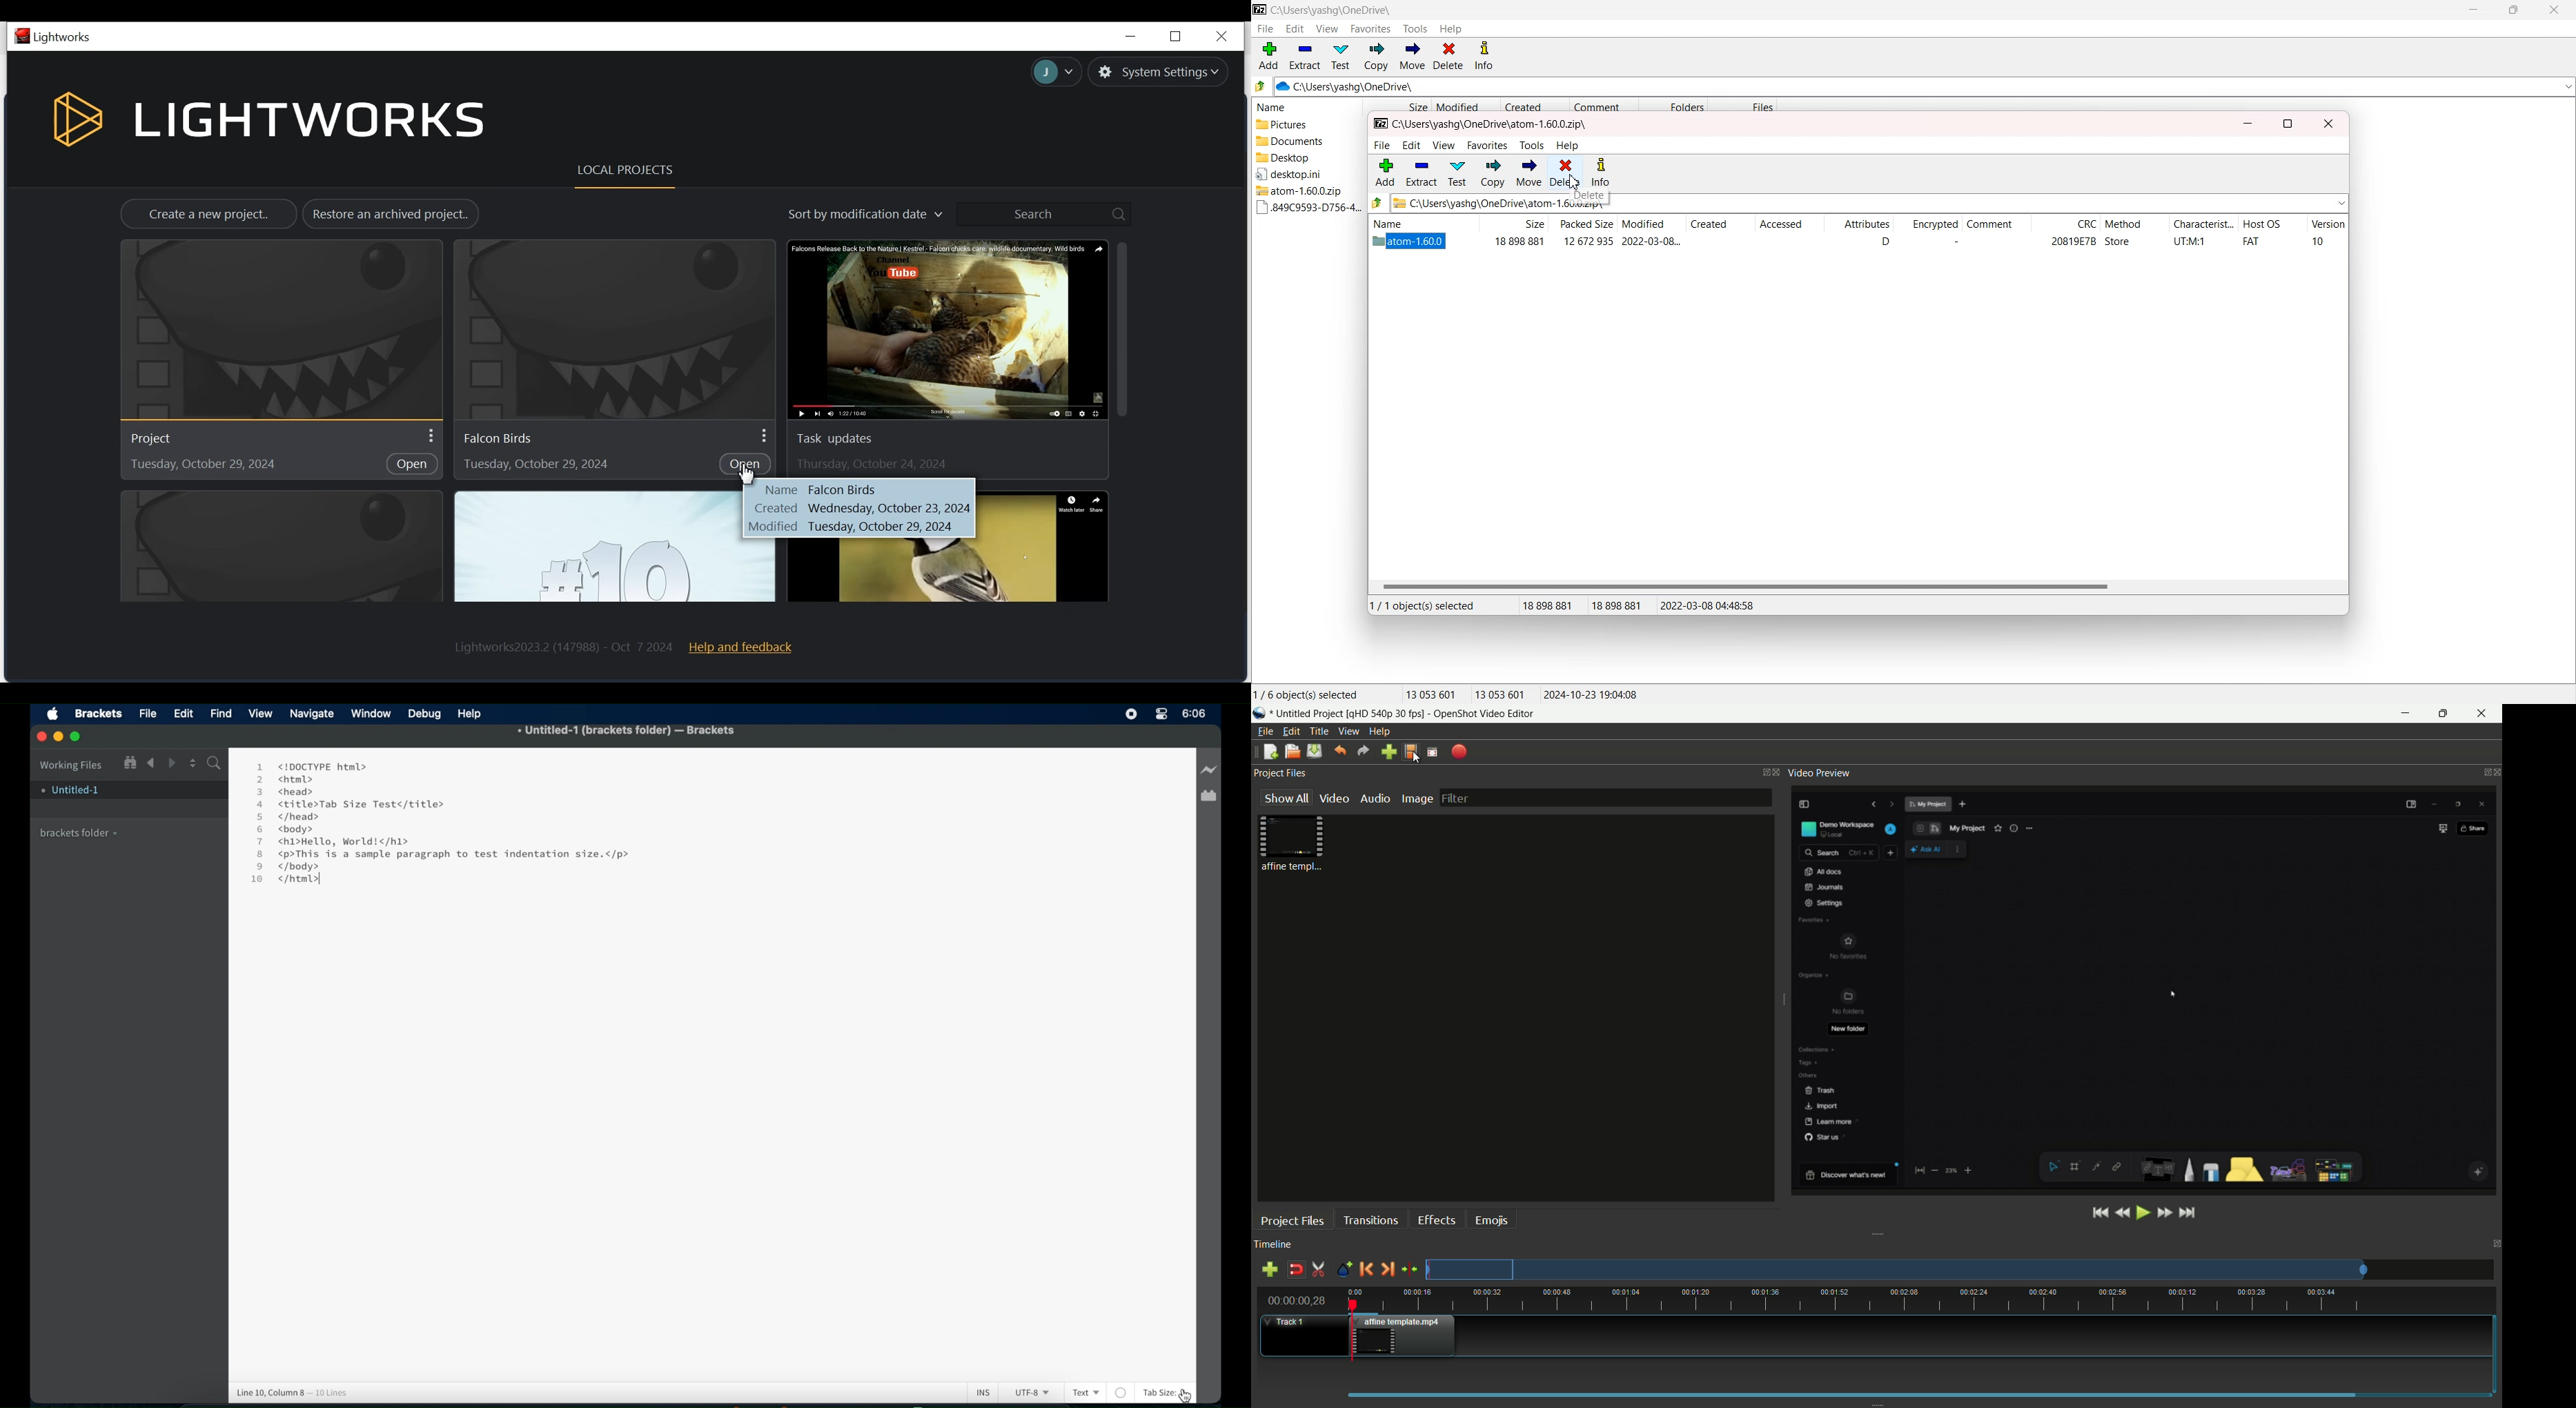 The image size is (2576, 1428). I want to click on close project files, so click(1777, 772).